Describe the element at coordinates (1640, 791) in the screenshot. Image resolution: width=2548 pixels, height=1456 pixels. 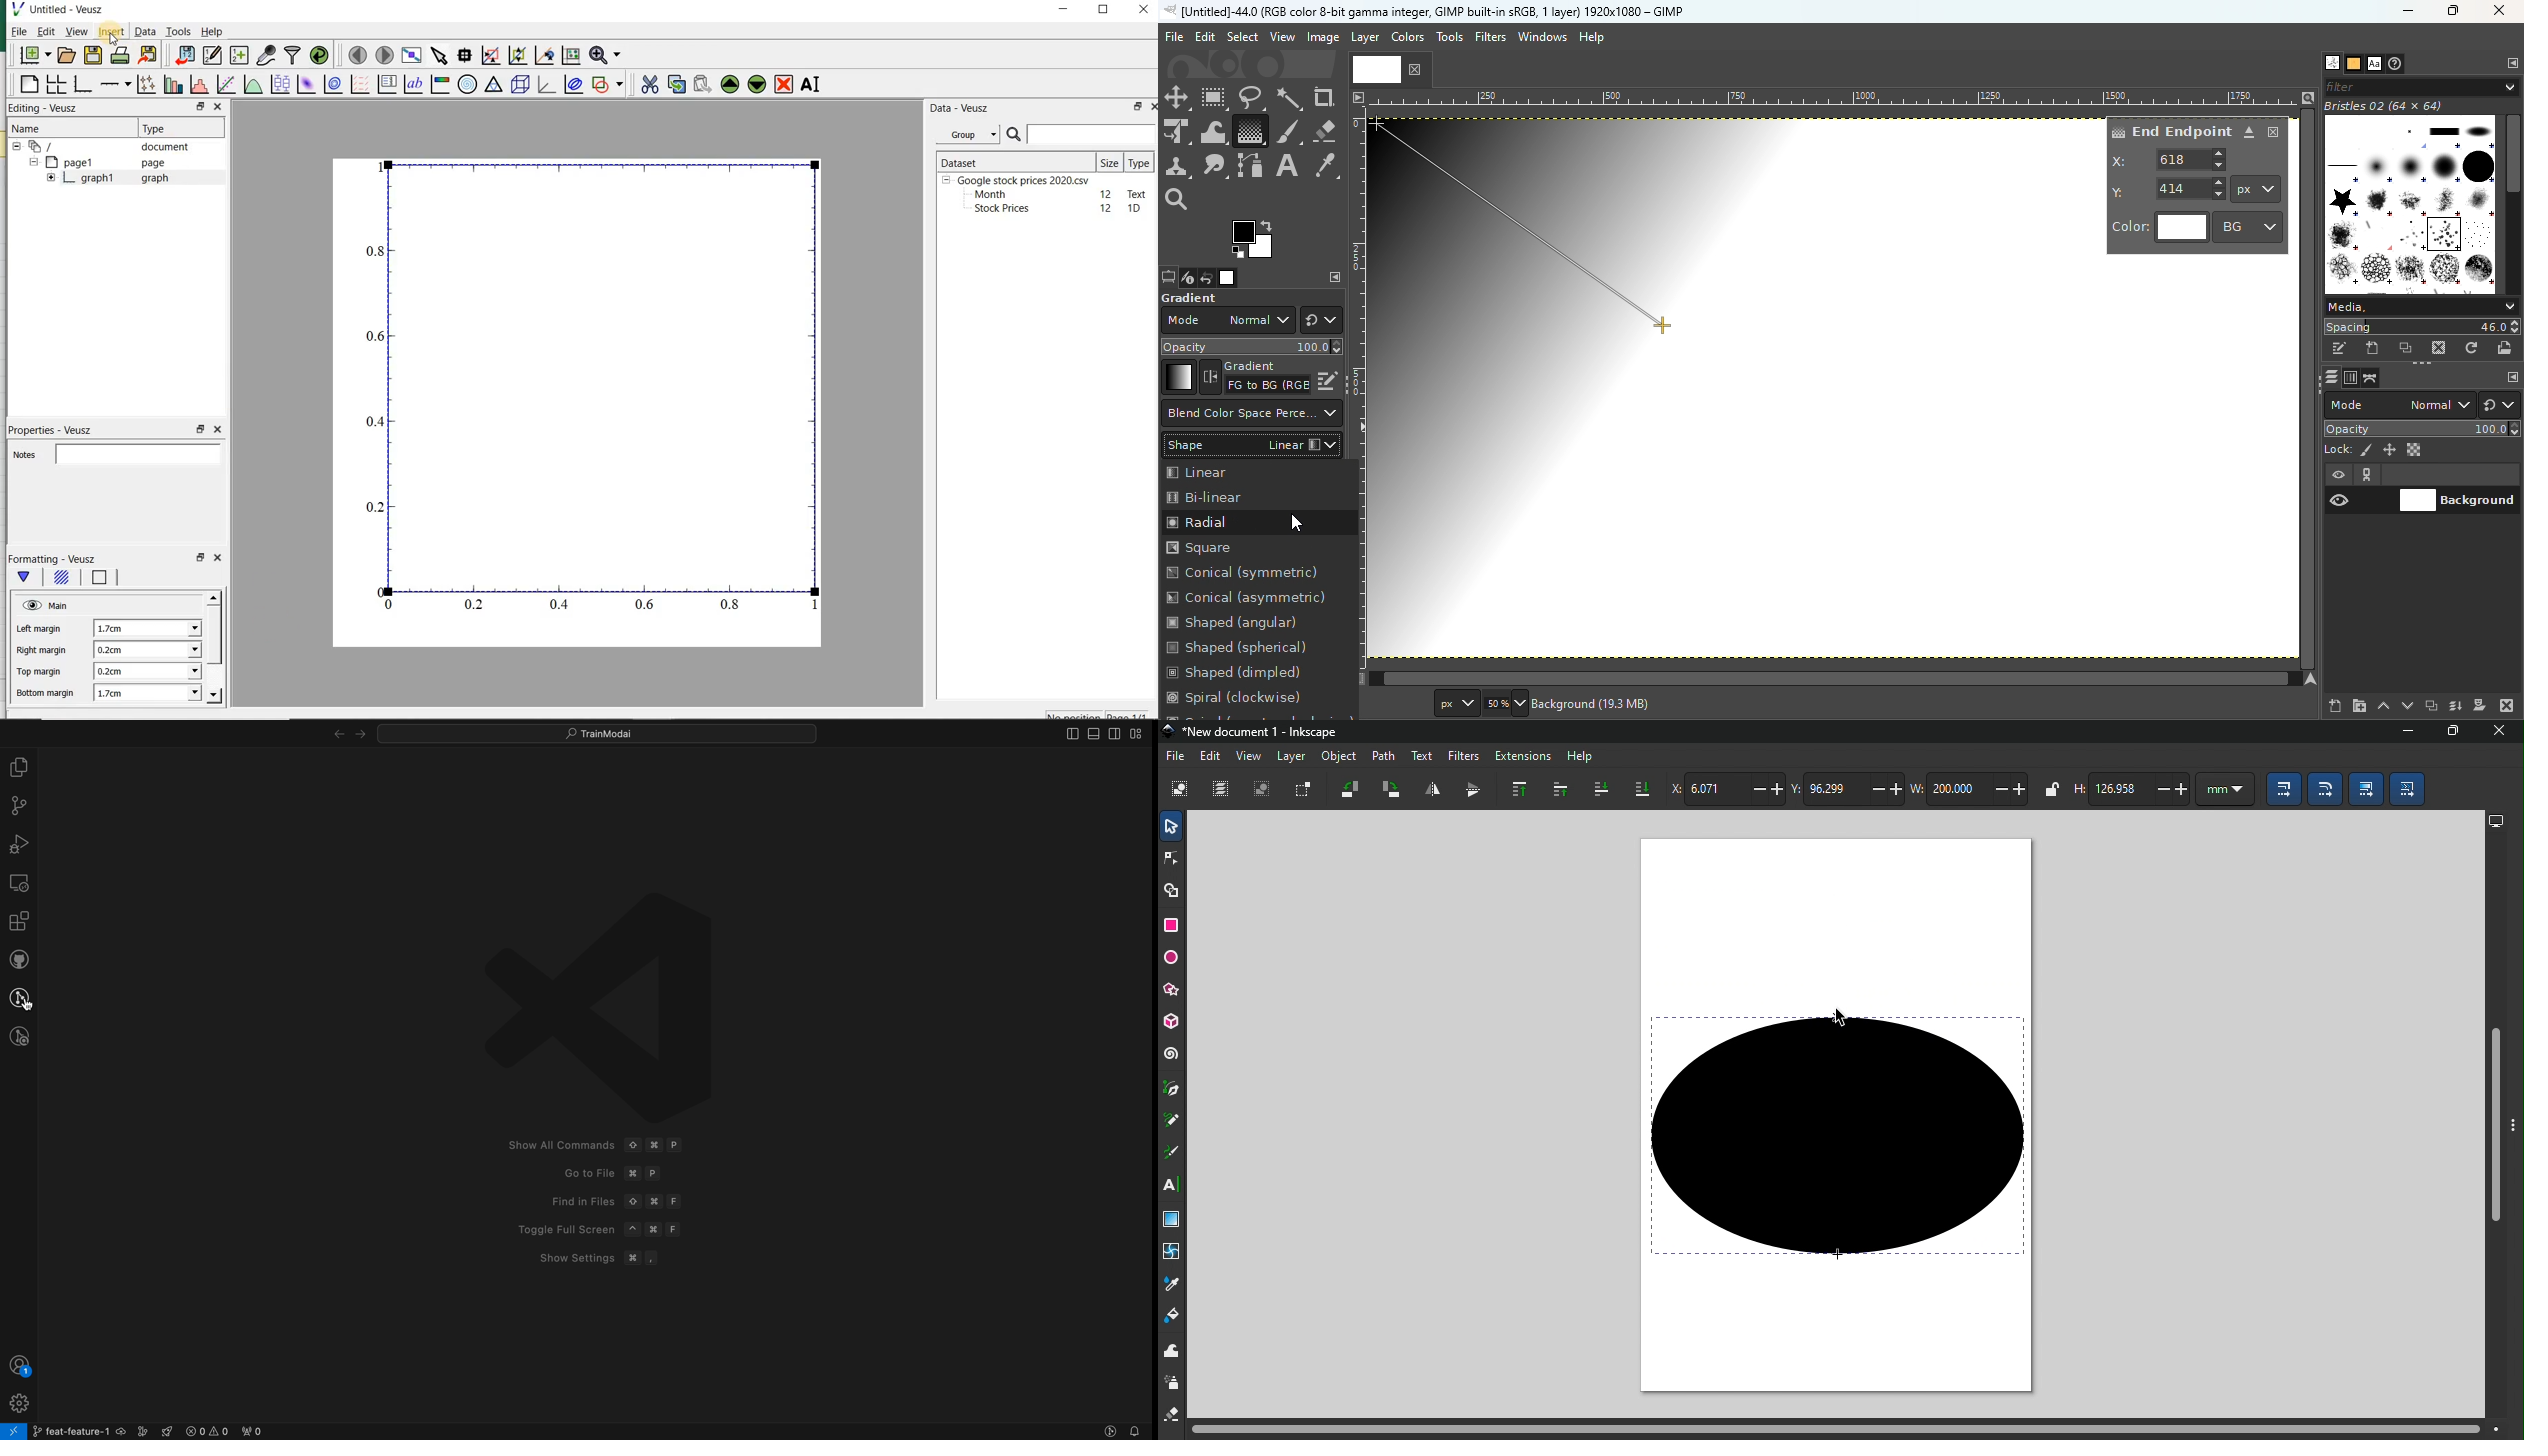
I see `Lower selection to bottom` at that location.